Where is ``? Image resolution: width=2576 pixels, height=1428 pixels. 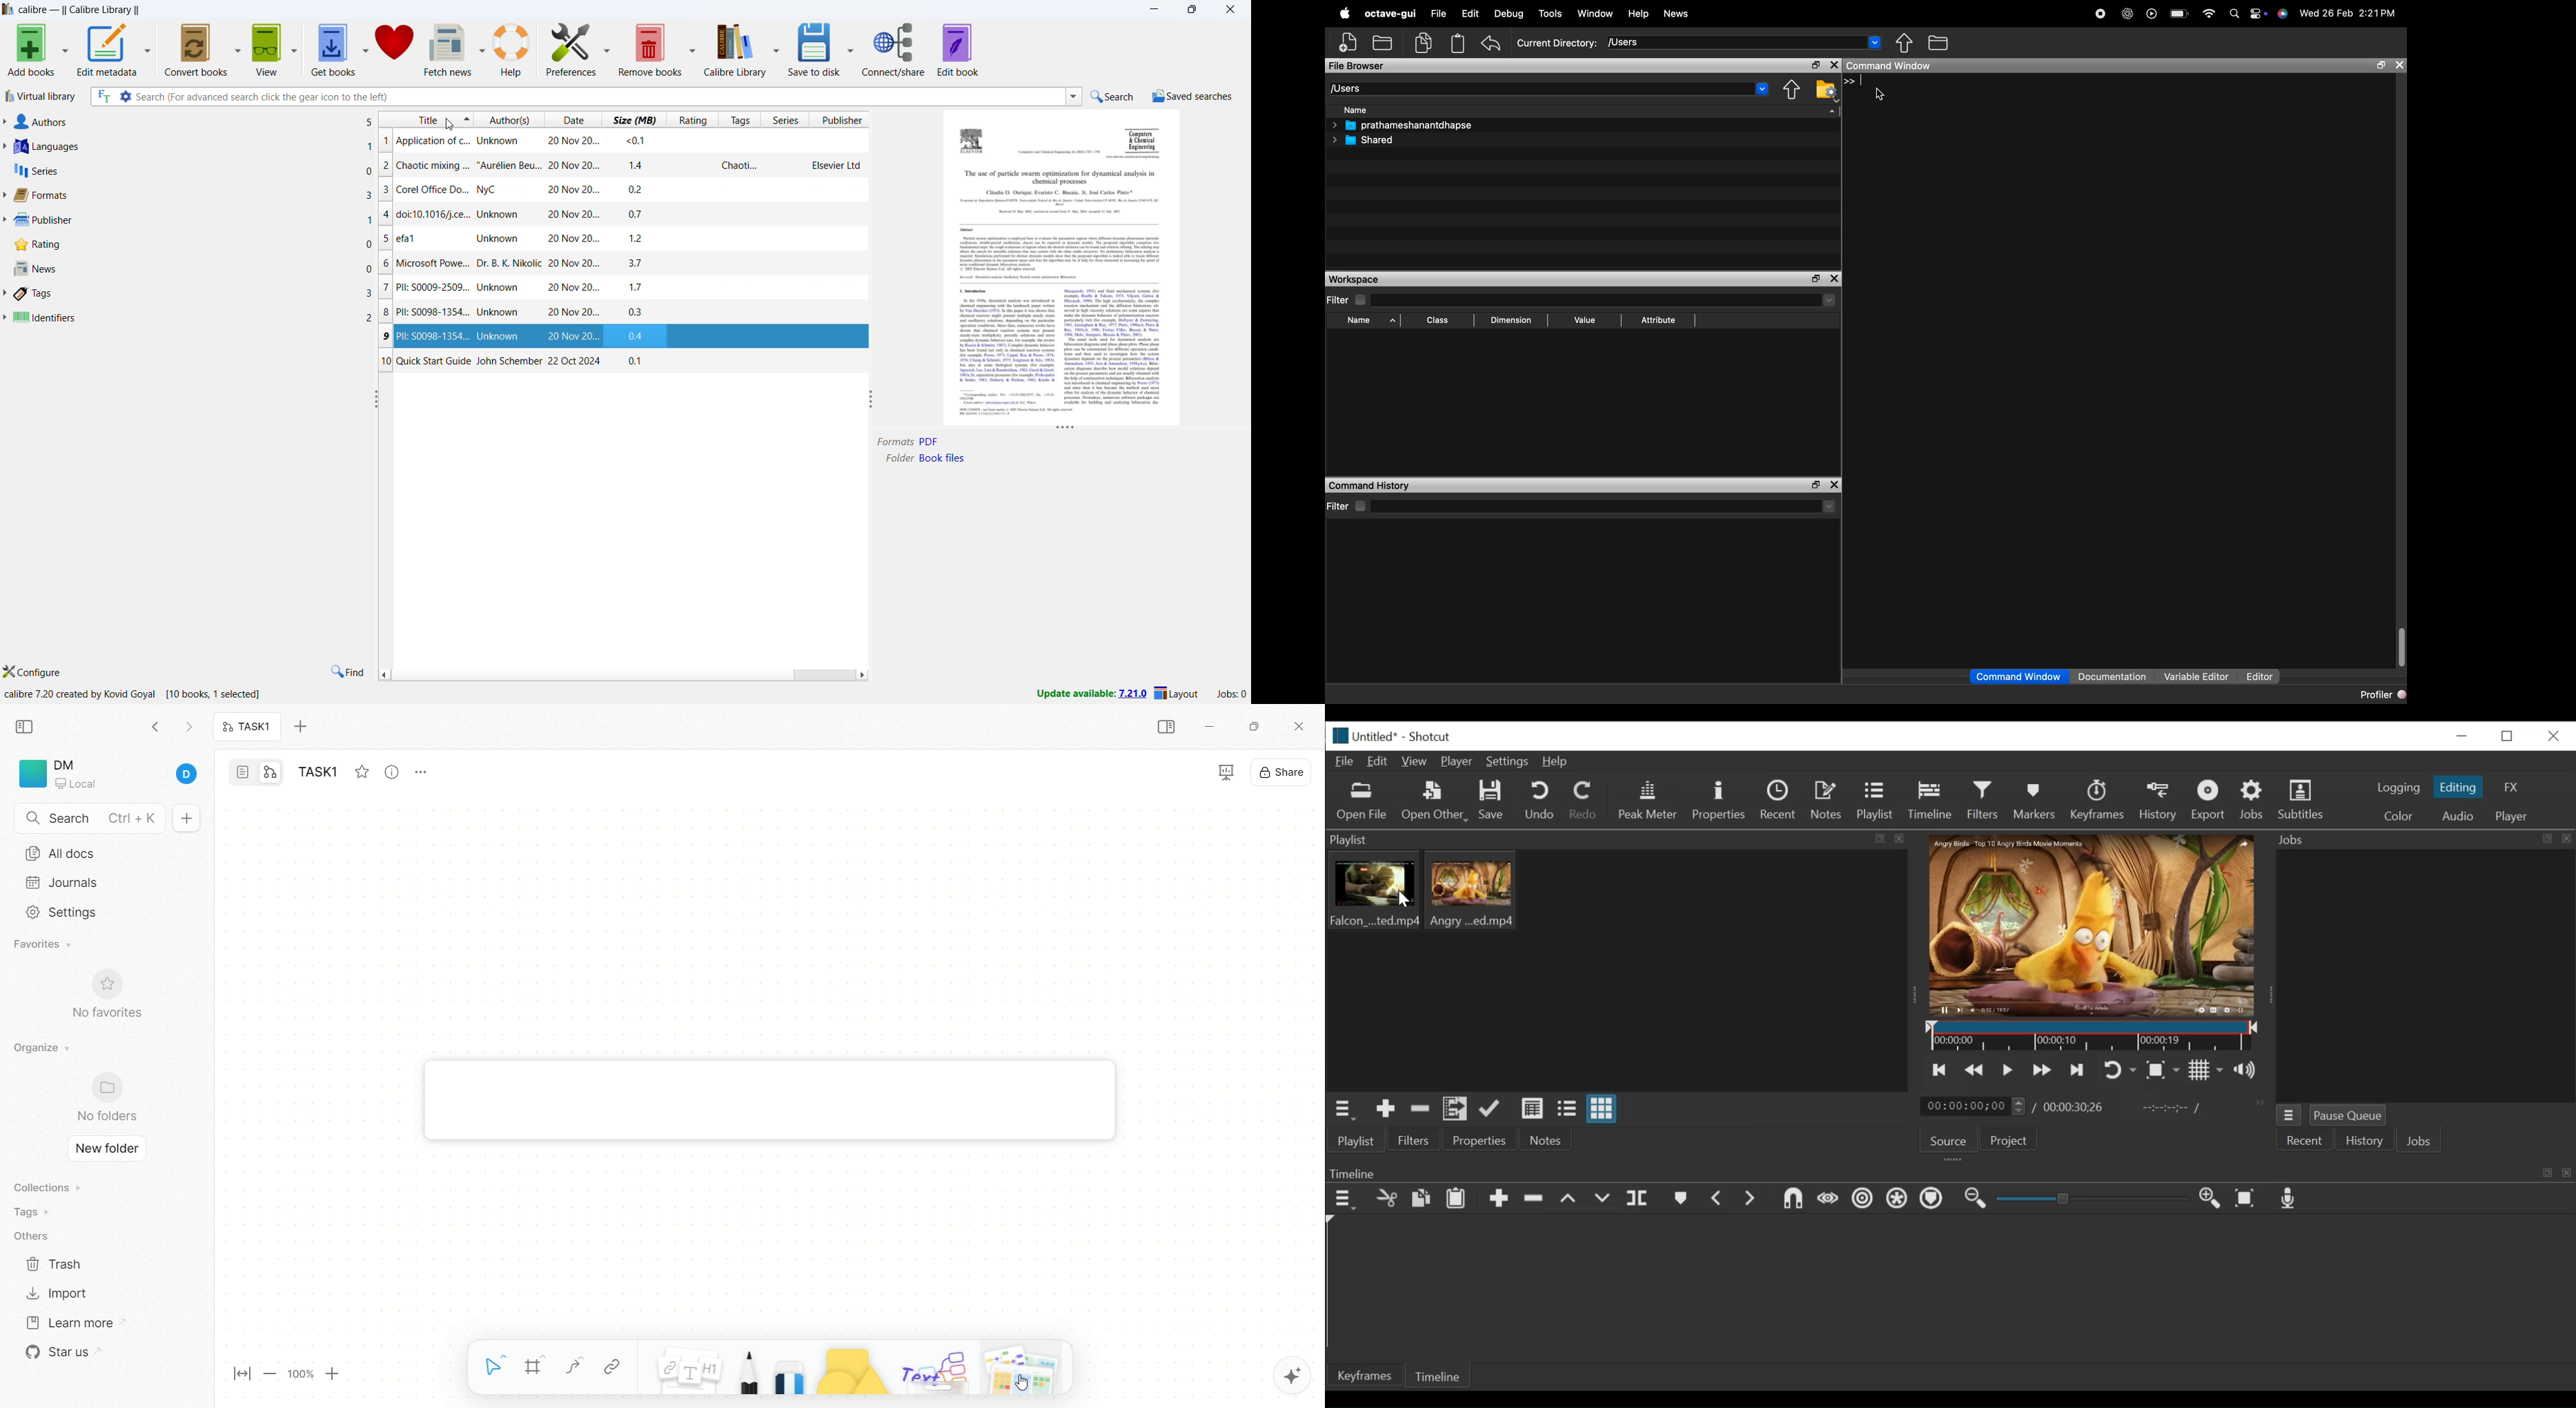
 is located at coordinates (976, 140).